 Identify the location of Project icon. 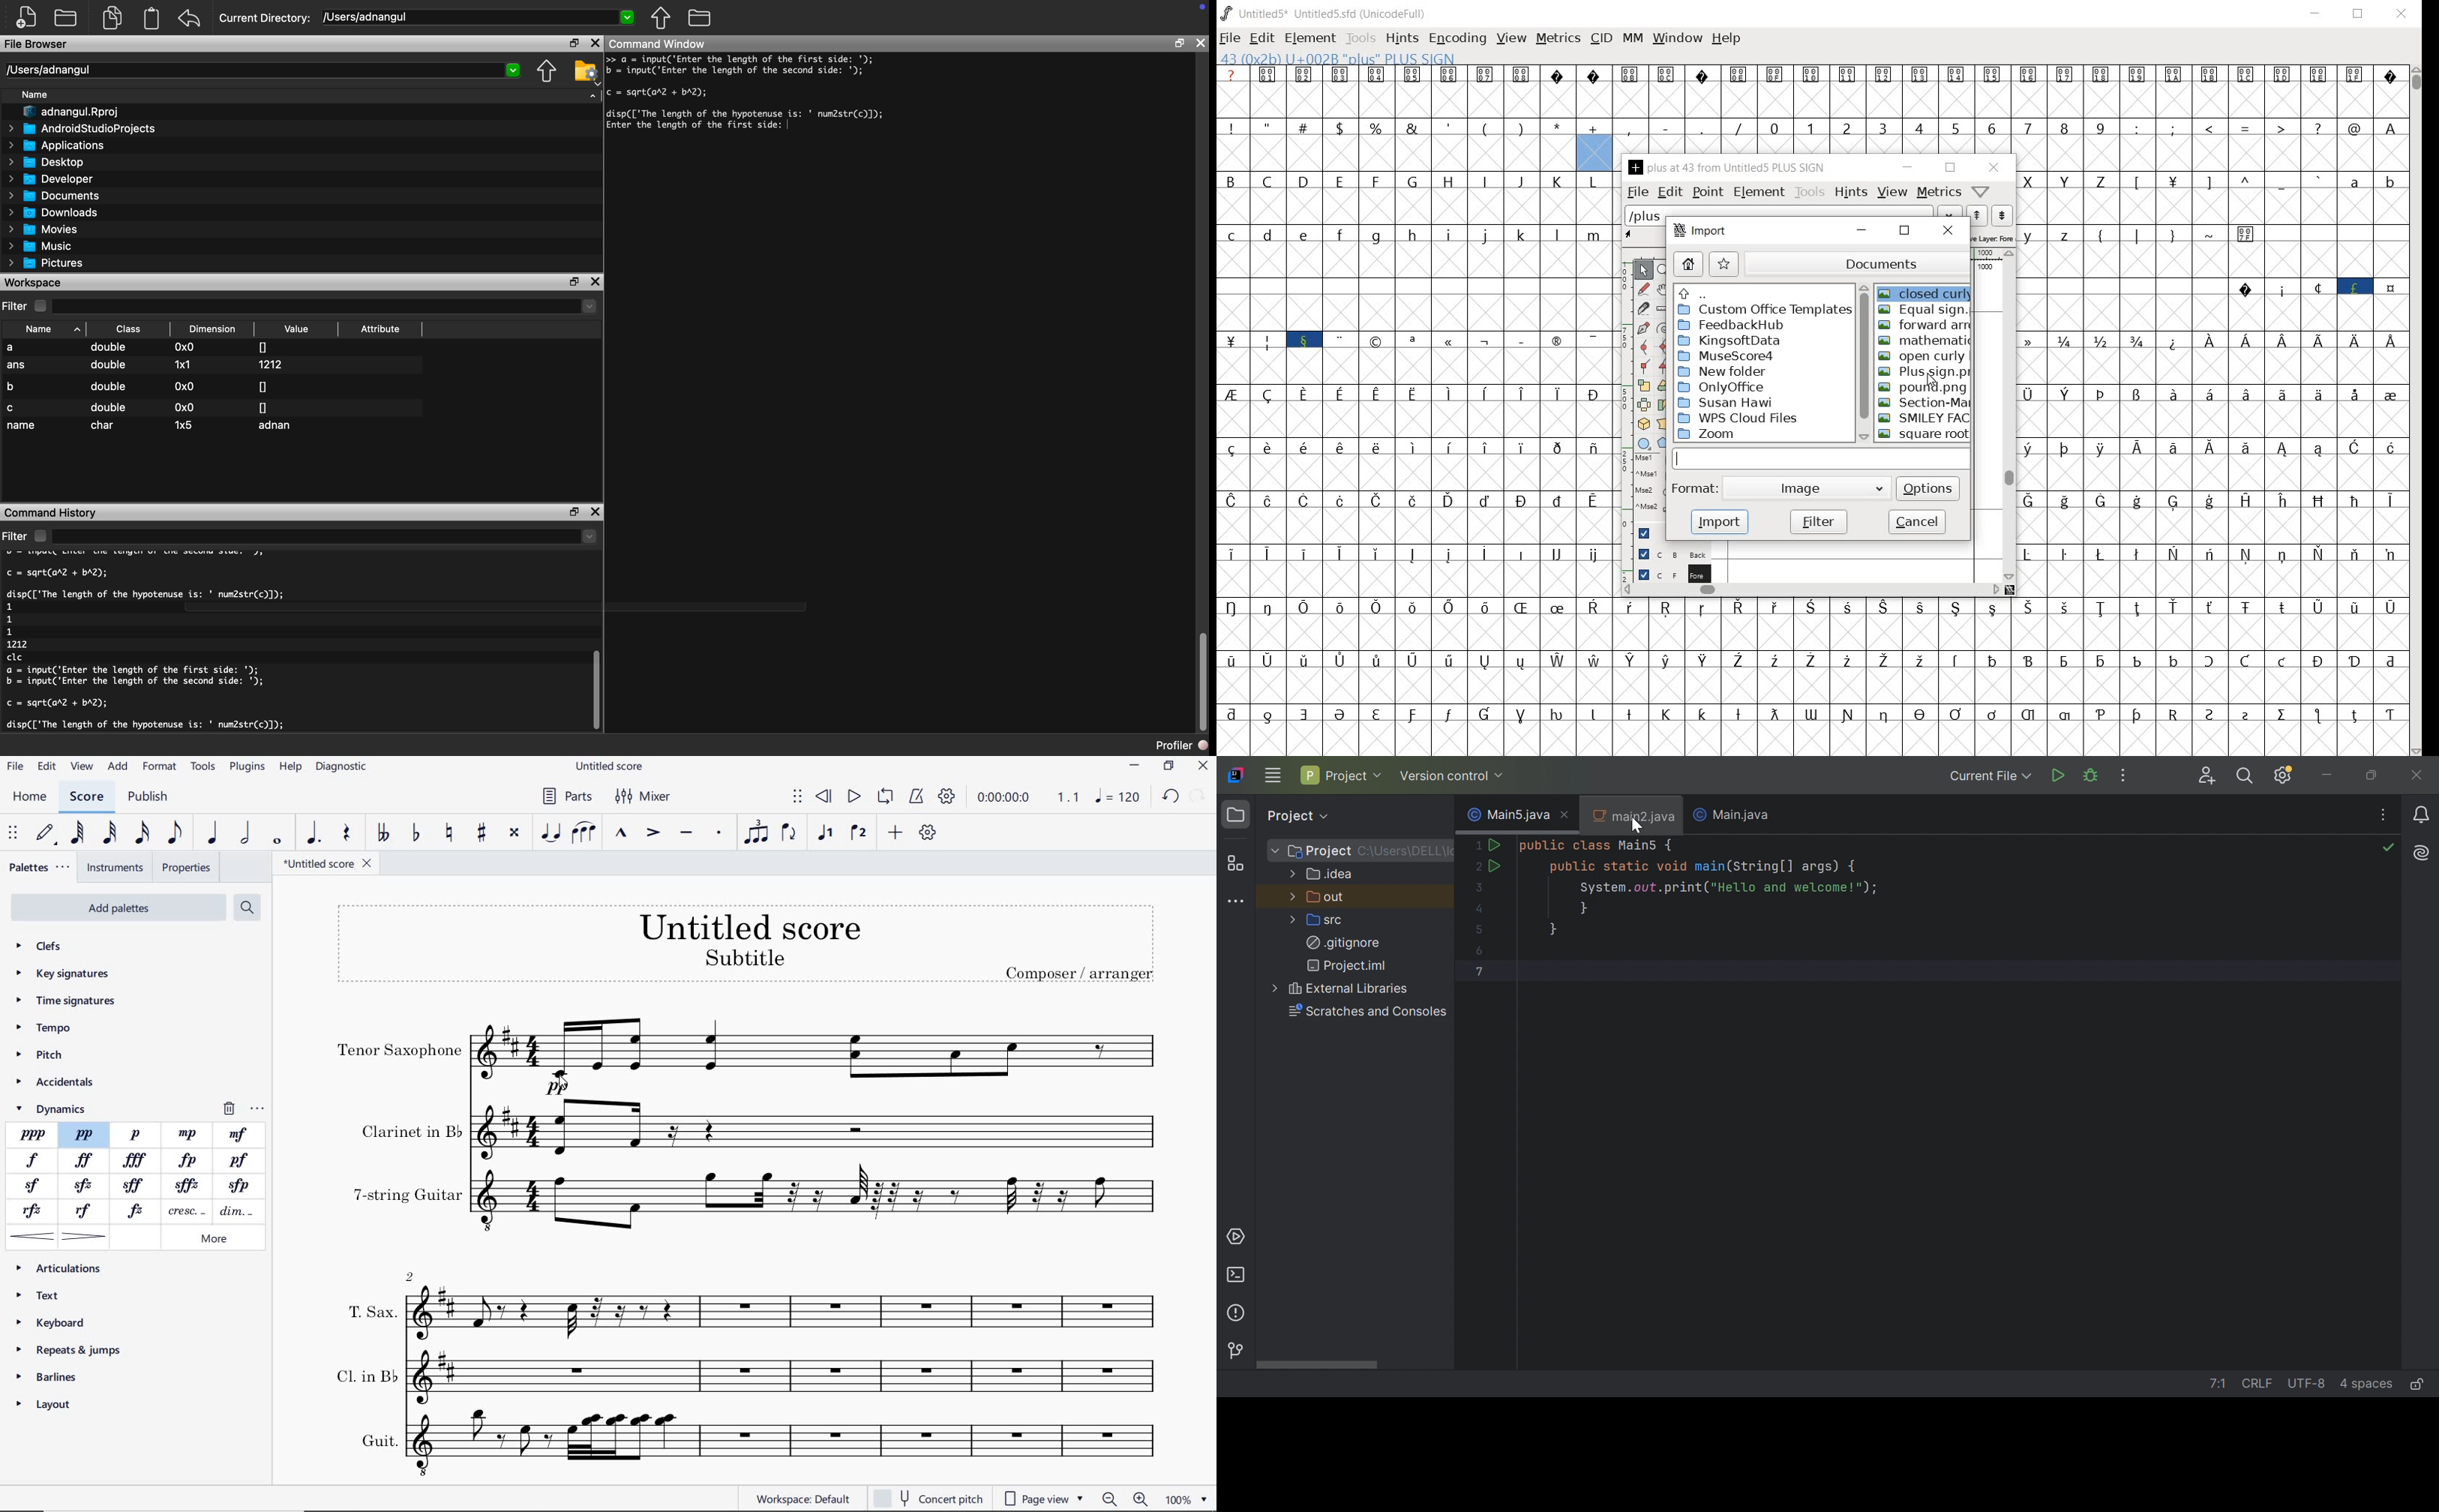
(1234, 813).